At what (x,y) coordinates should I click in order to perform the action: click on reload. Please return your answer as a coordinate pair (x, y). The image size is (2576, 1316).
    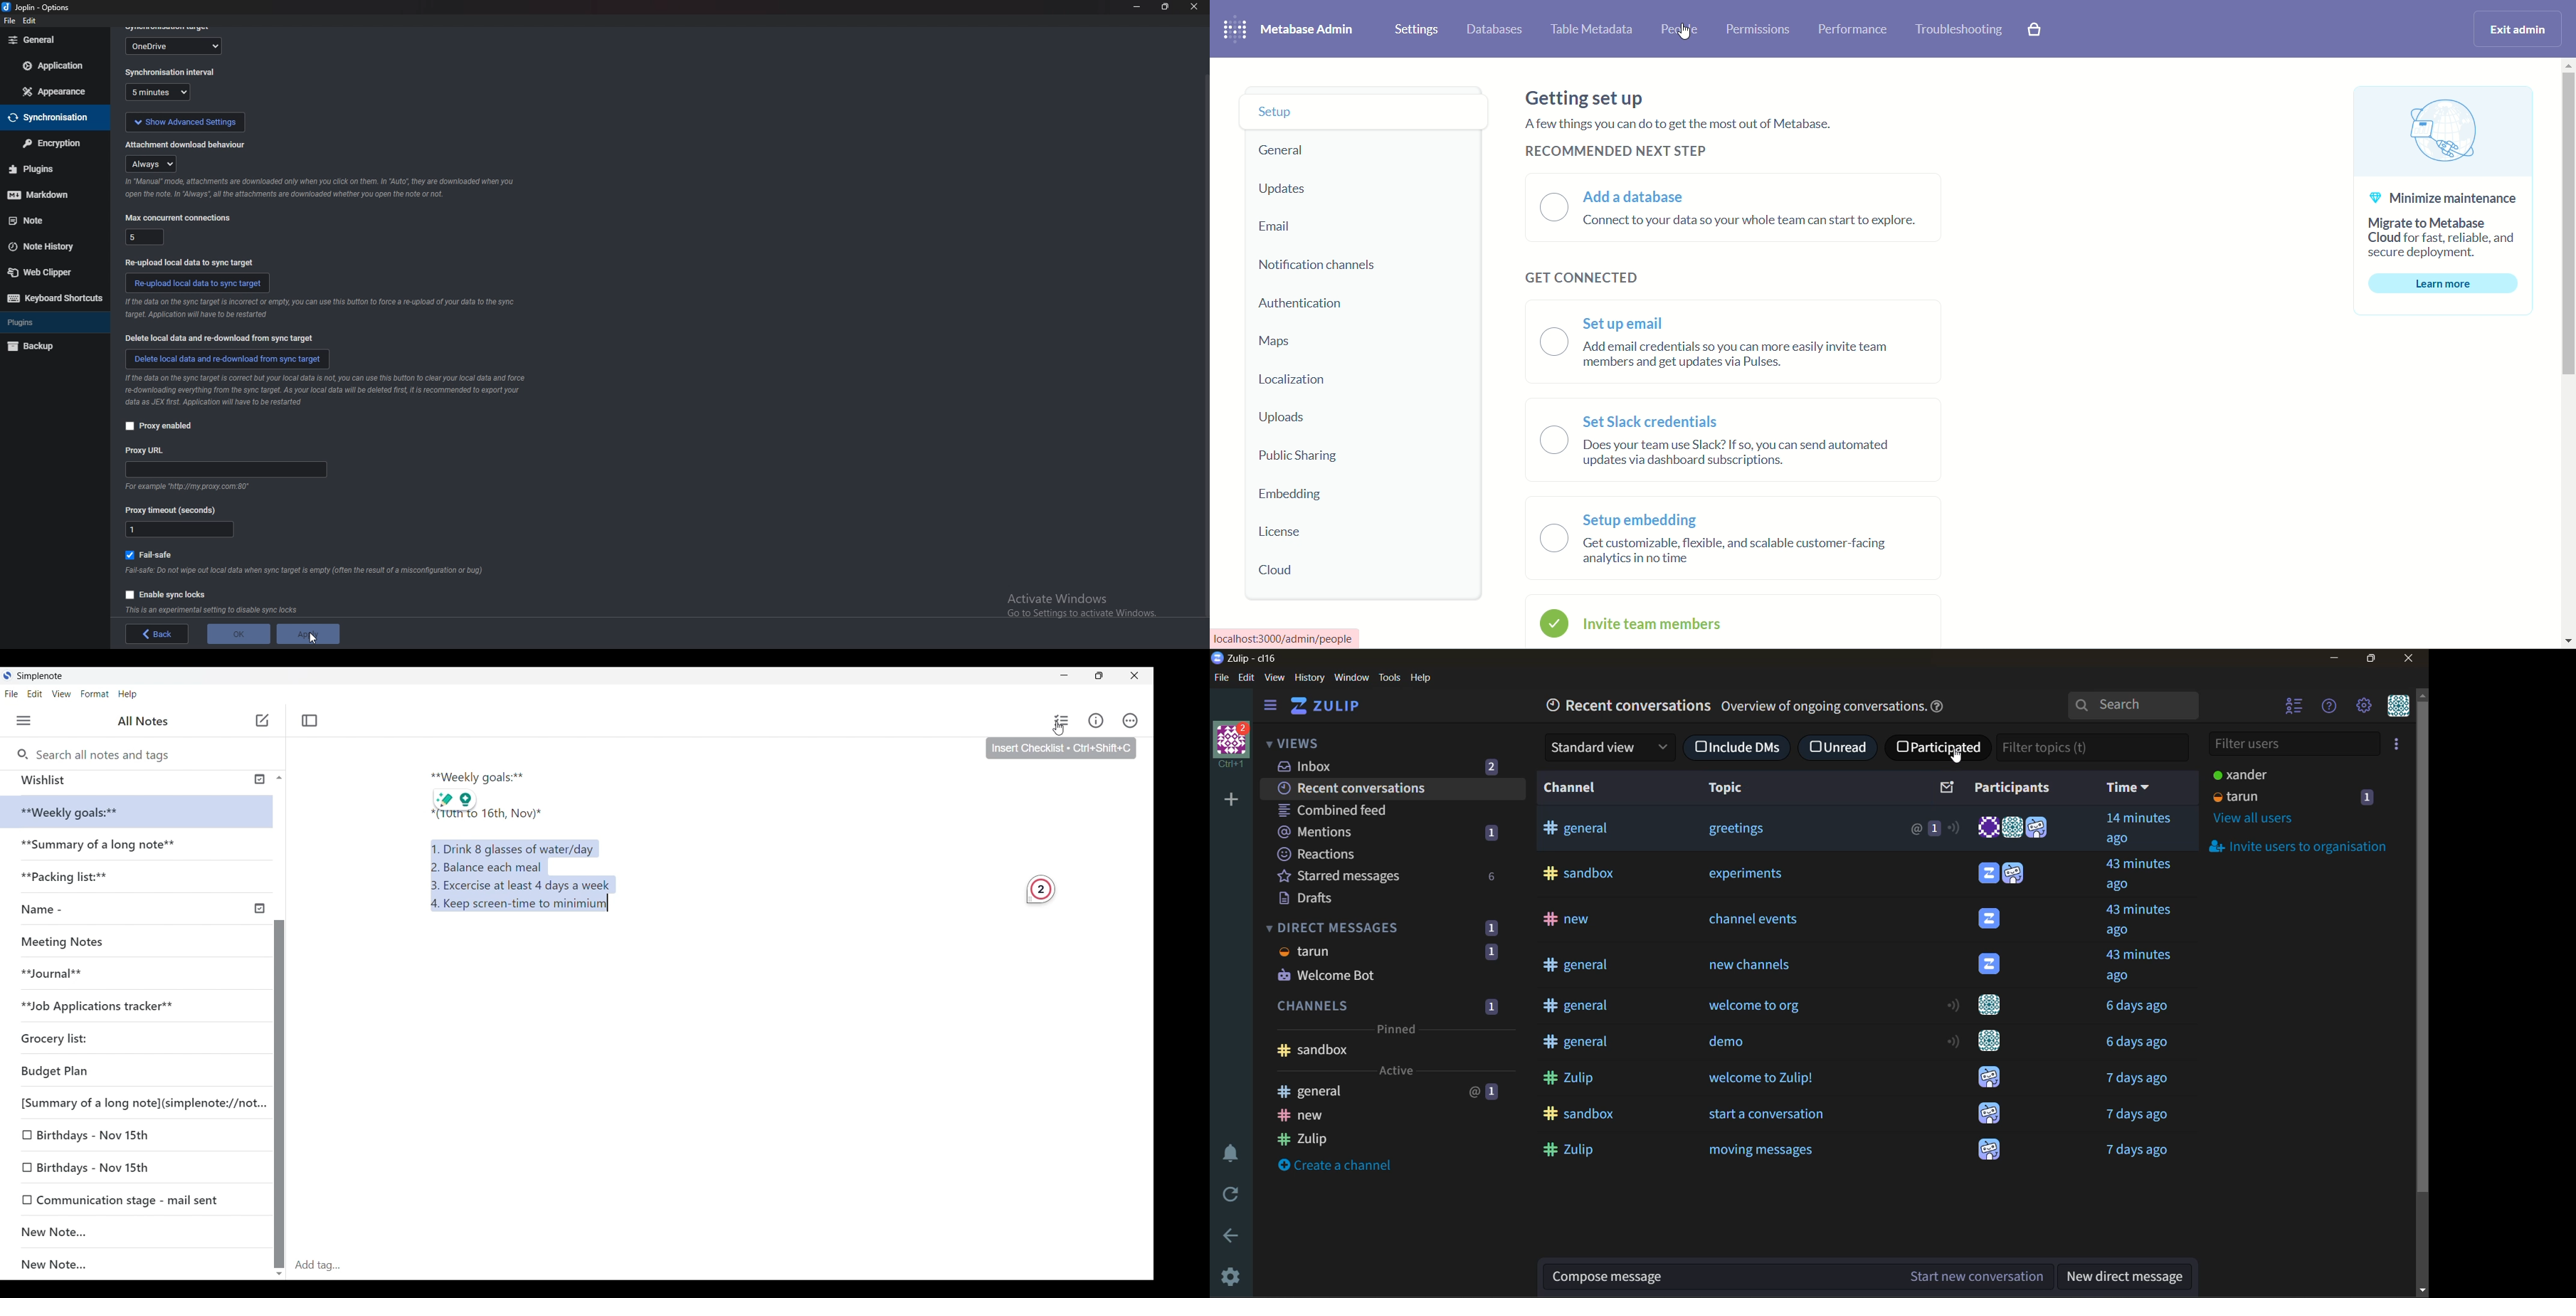
    Looking at the image, I should click on (1229, 1195).